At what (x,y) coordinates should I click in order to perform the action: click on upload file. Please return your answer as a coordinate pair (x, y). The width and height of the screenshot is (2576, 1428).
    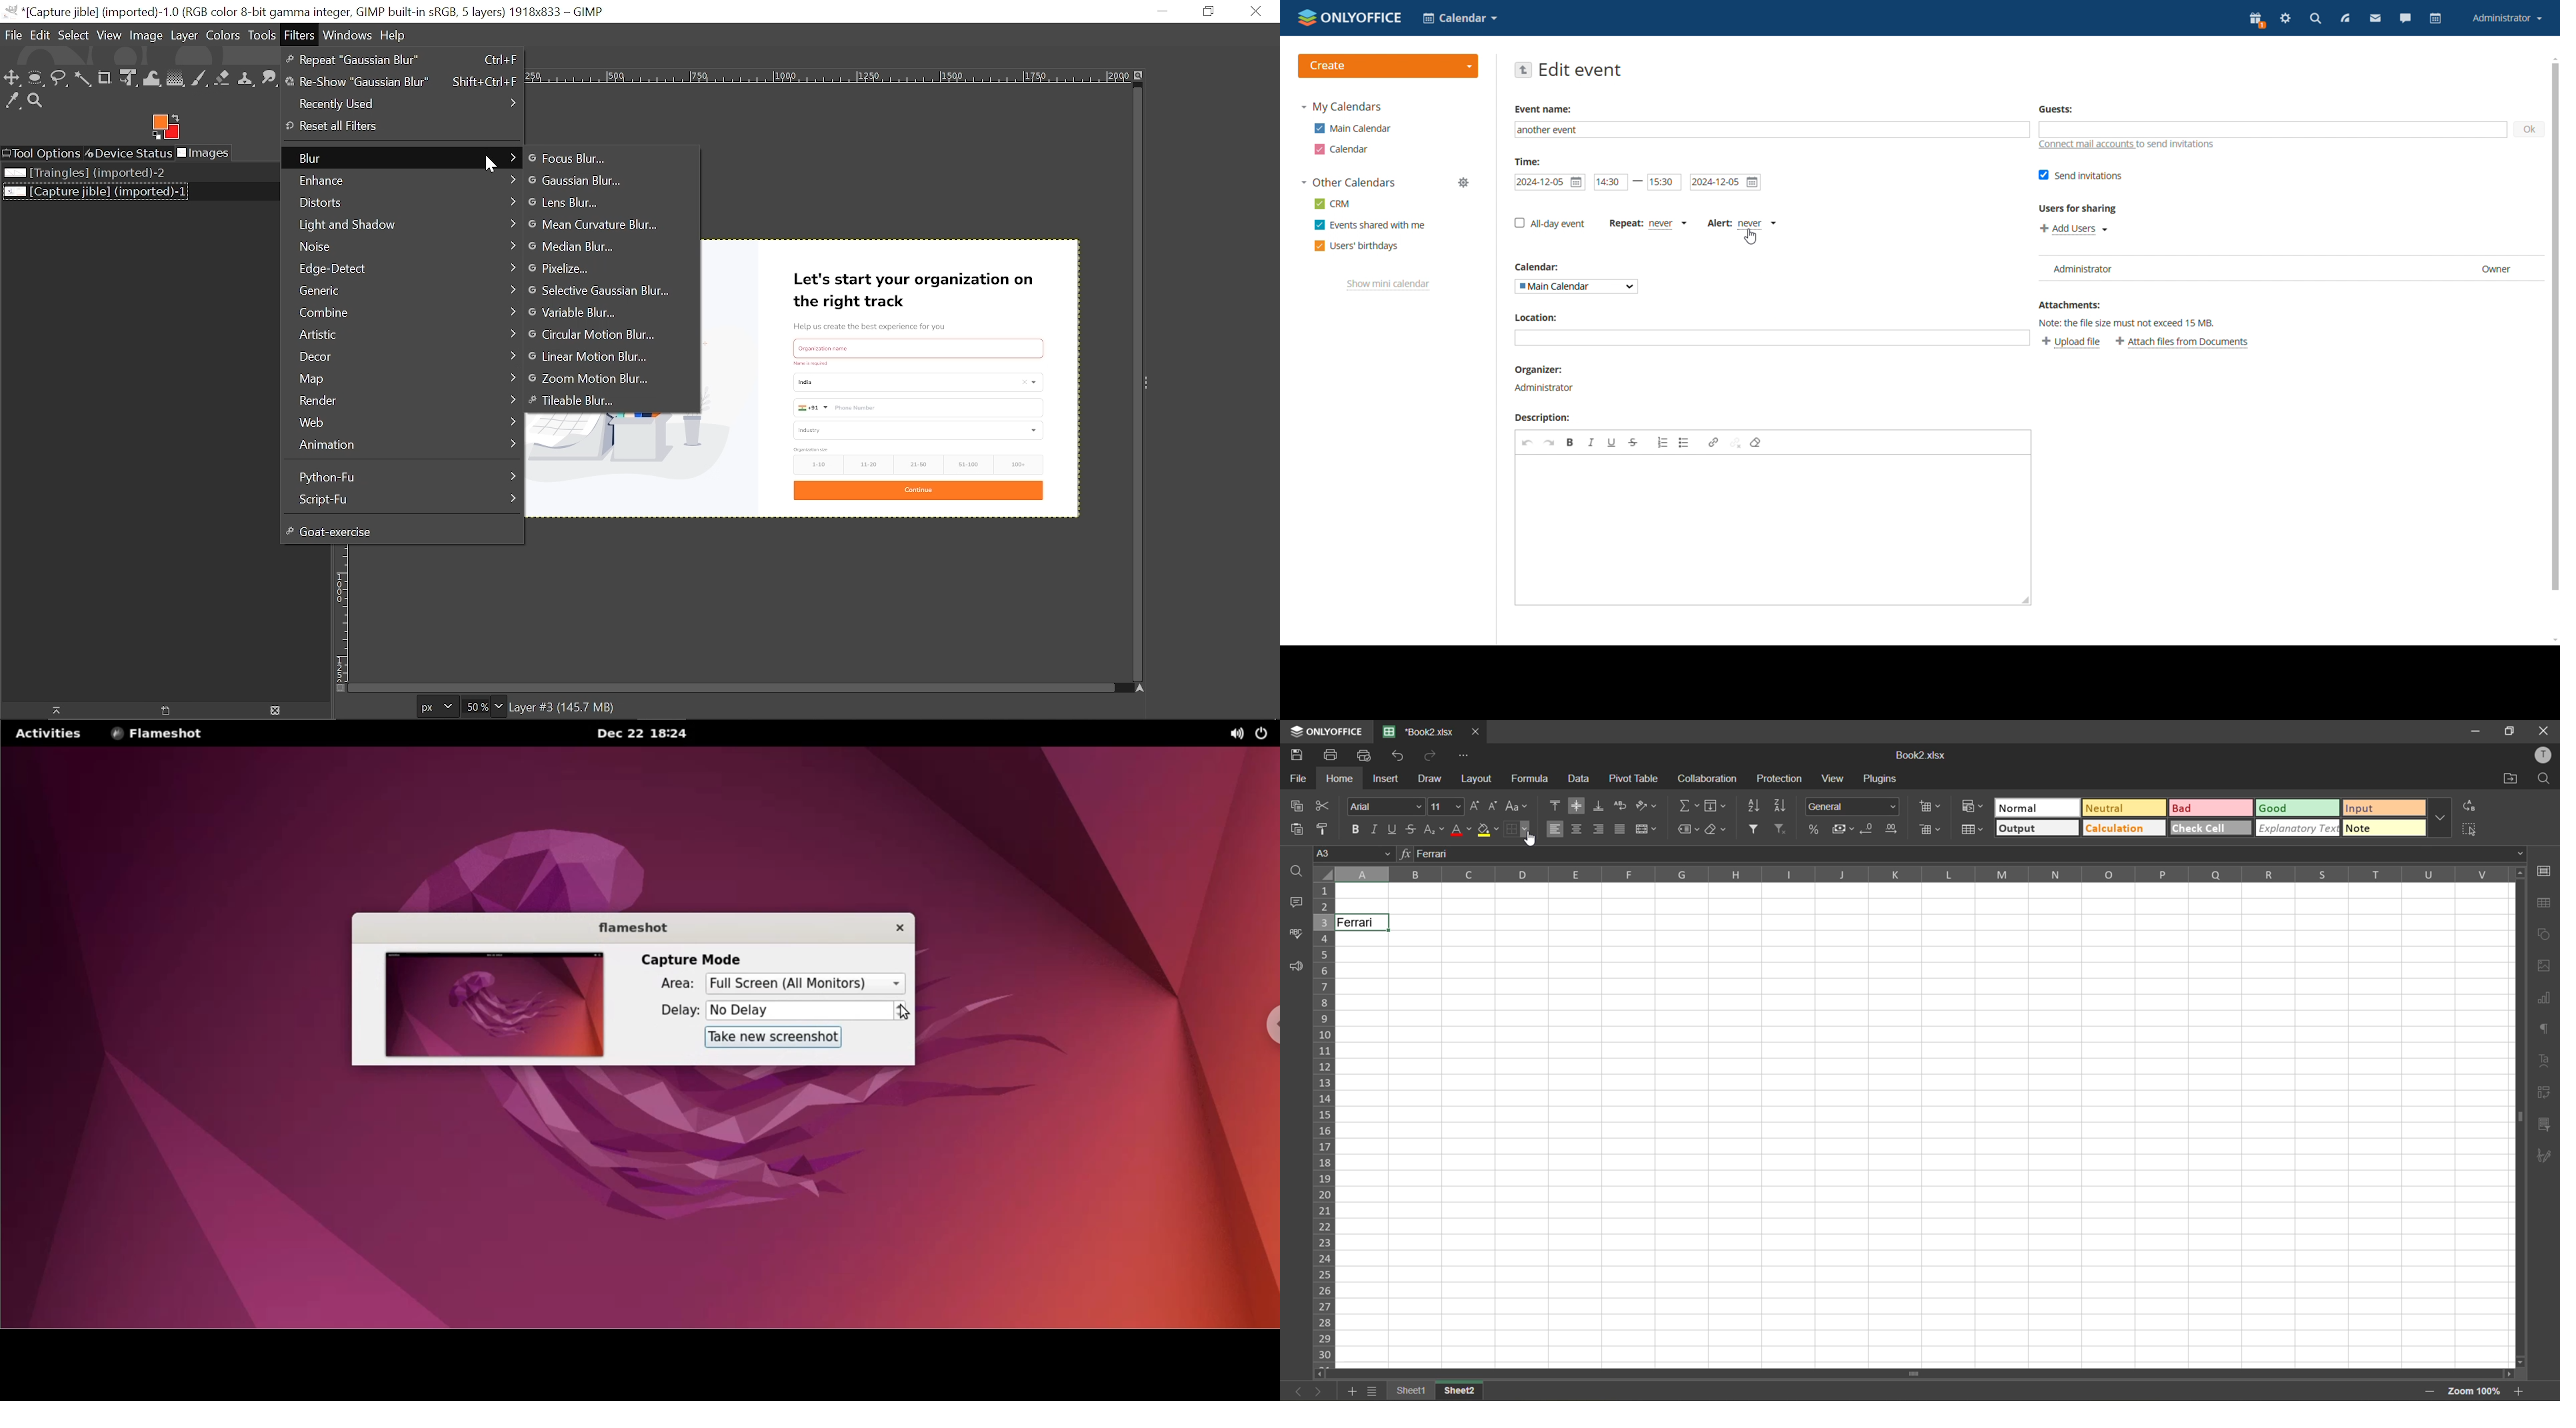
    Looking at the image, I should click on (2071, 343).